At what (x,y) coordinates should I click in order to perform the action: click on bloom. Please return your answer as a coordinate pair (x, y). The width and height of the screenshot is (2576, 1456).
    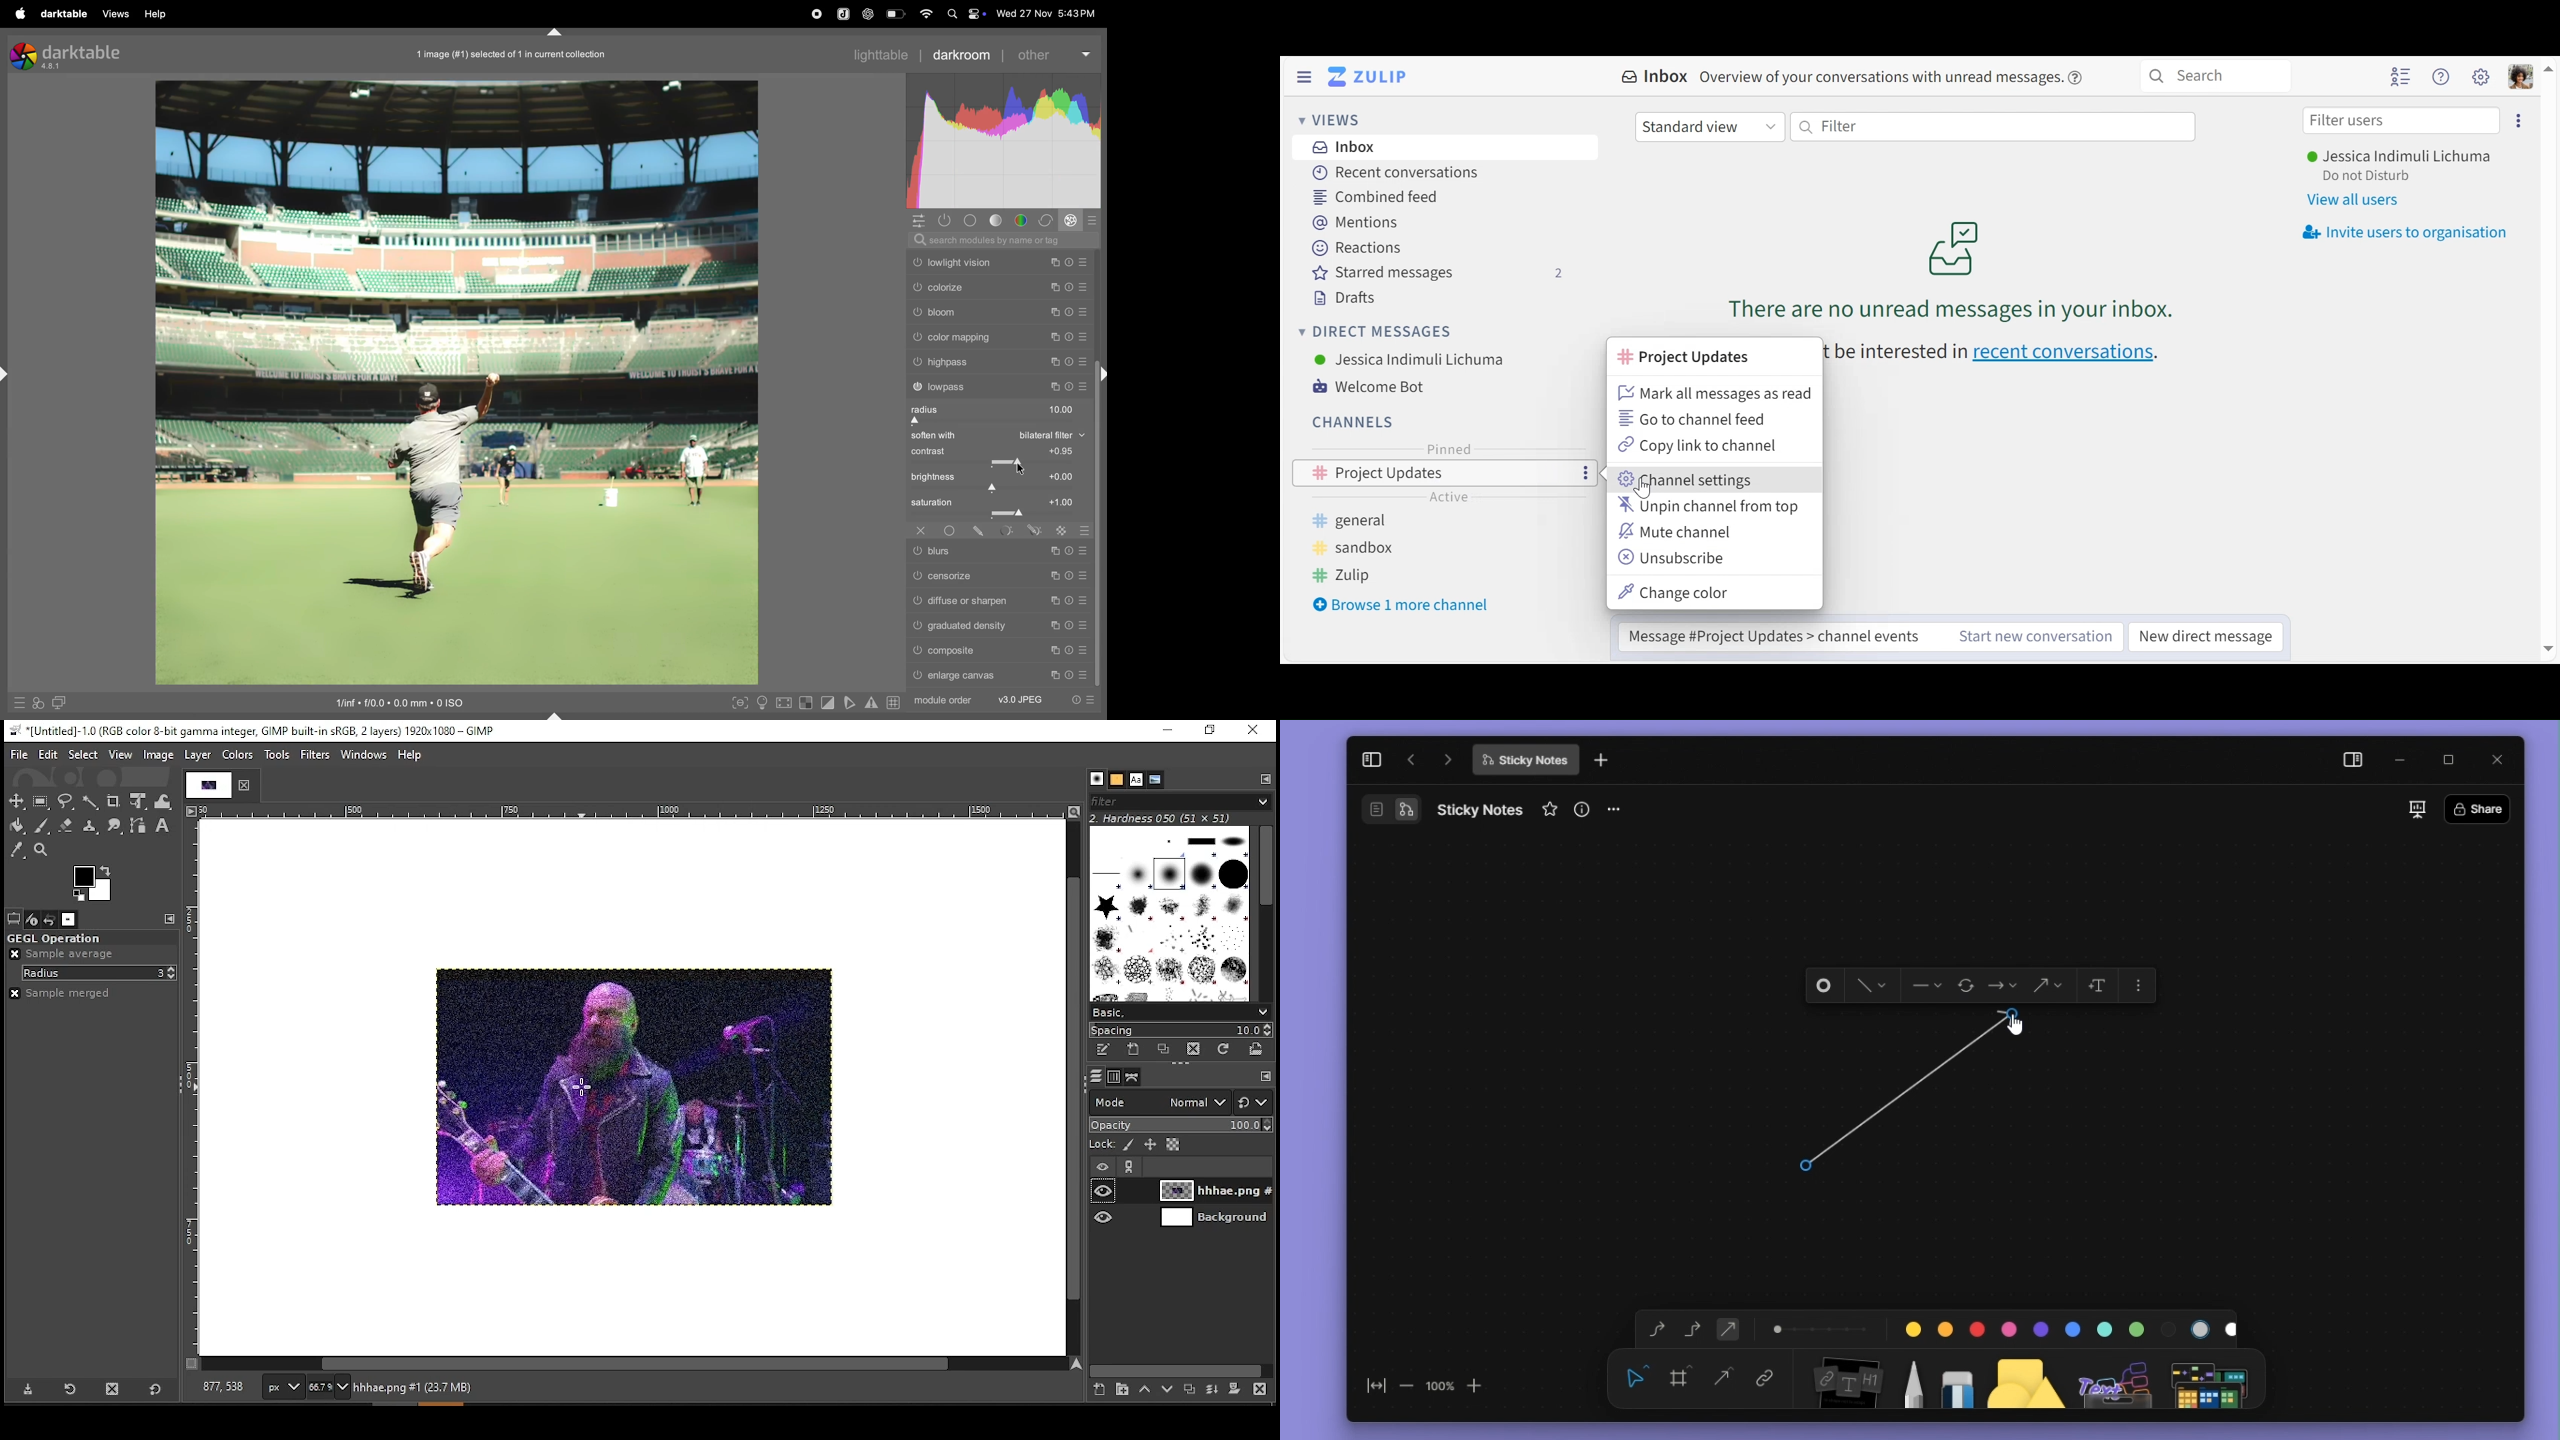
    Looking at the image, I should click on (998, 314).